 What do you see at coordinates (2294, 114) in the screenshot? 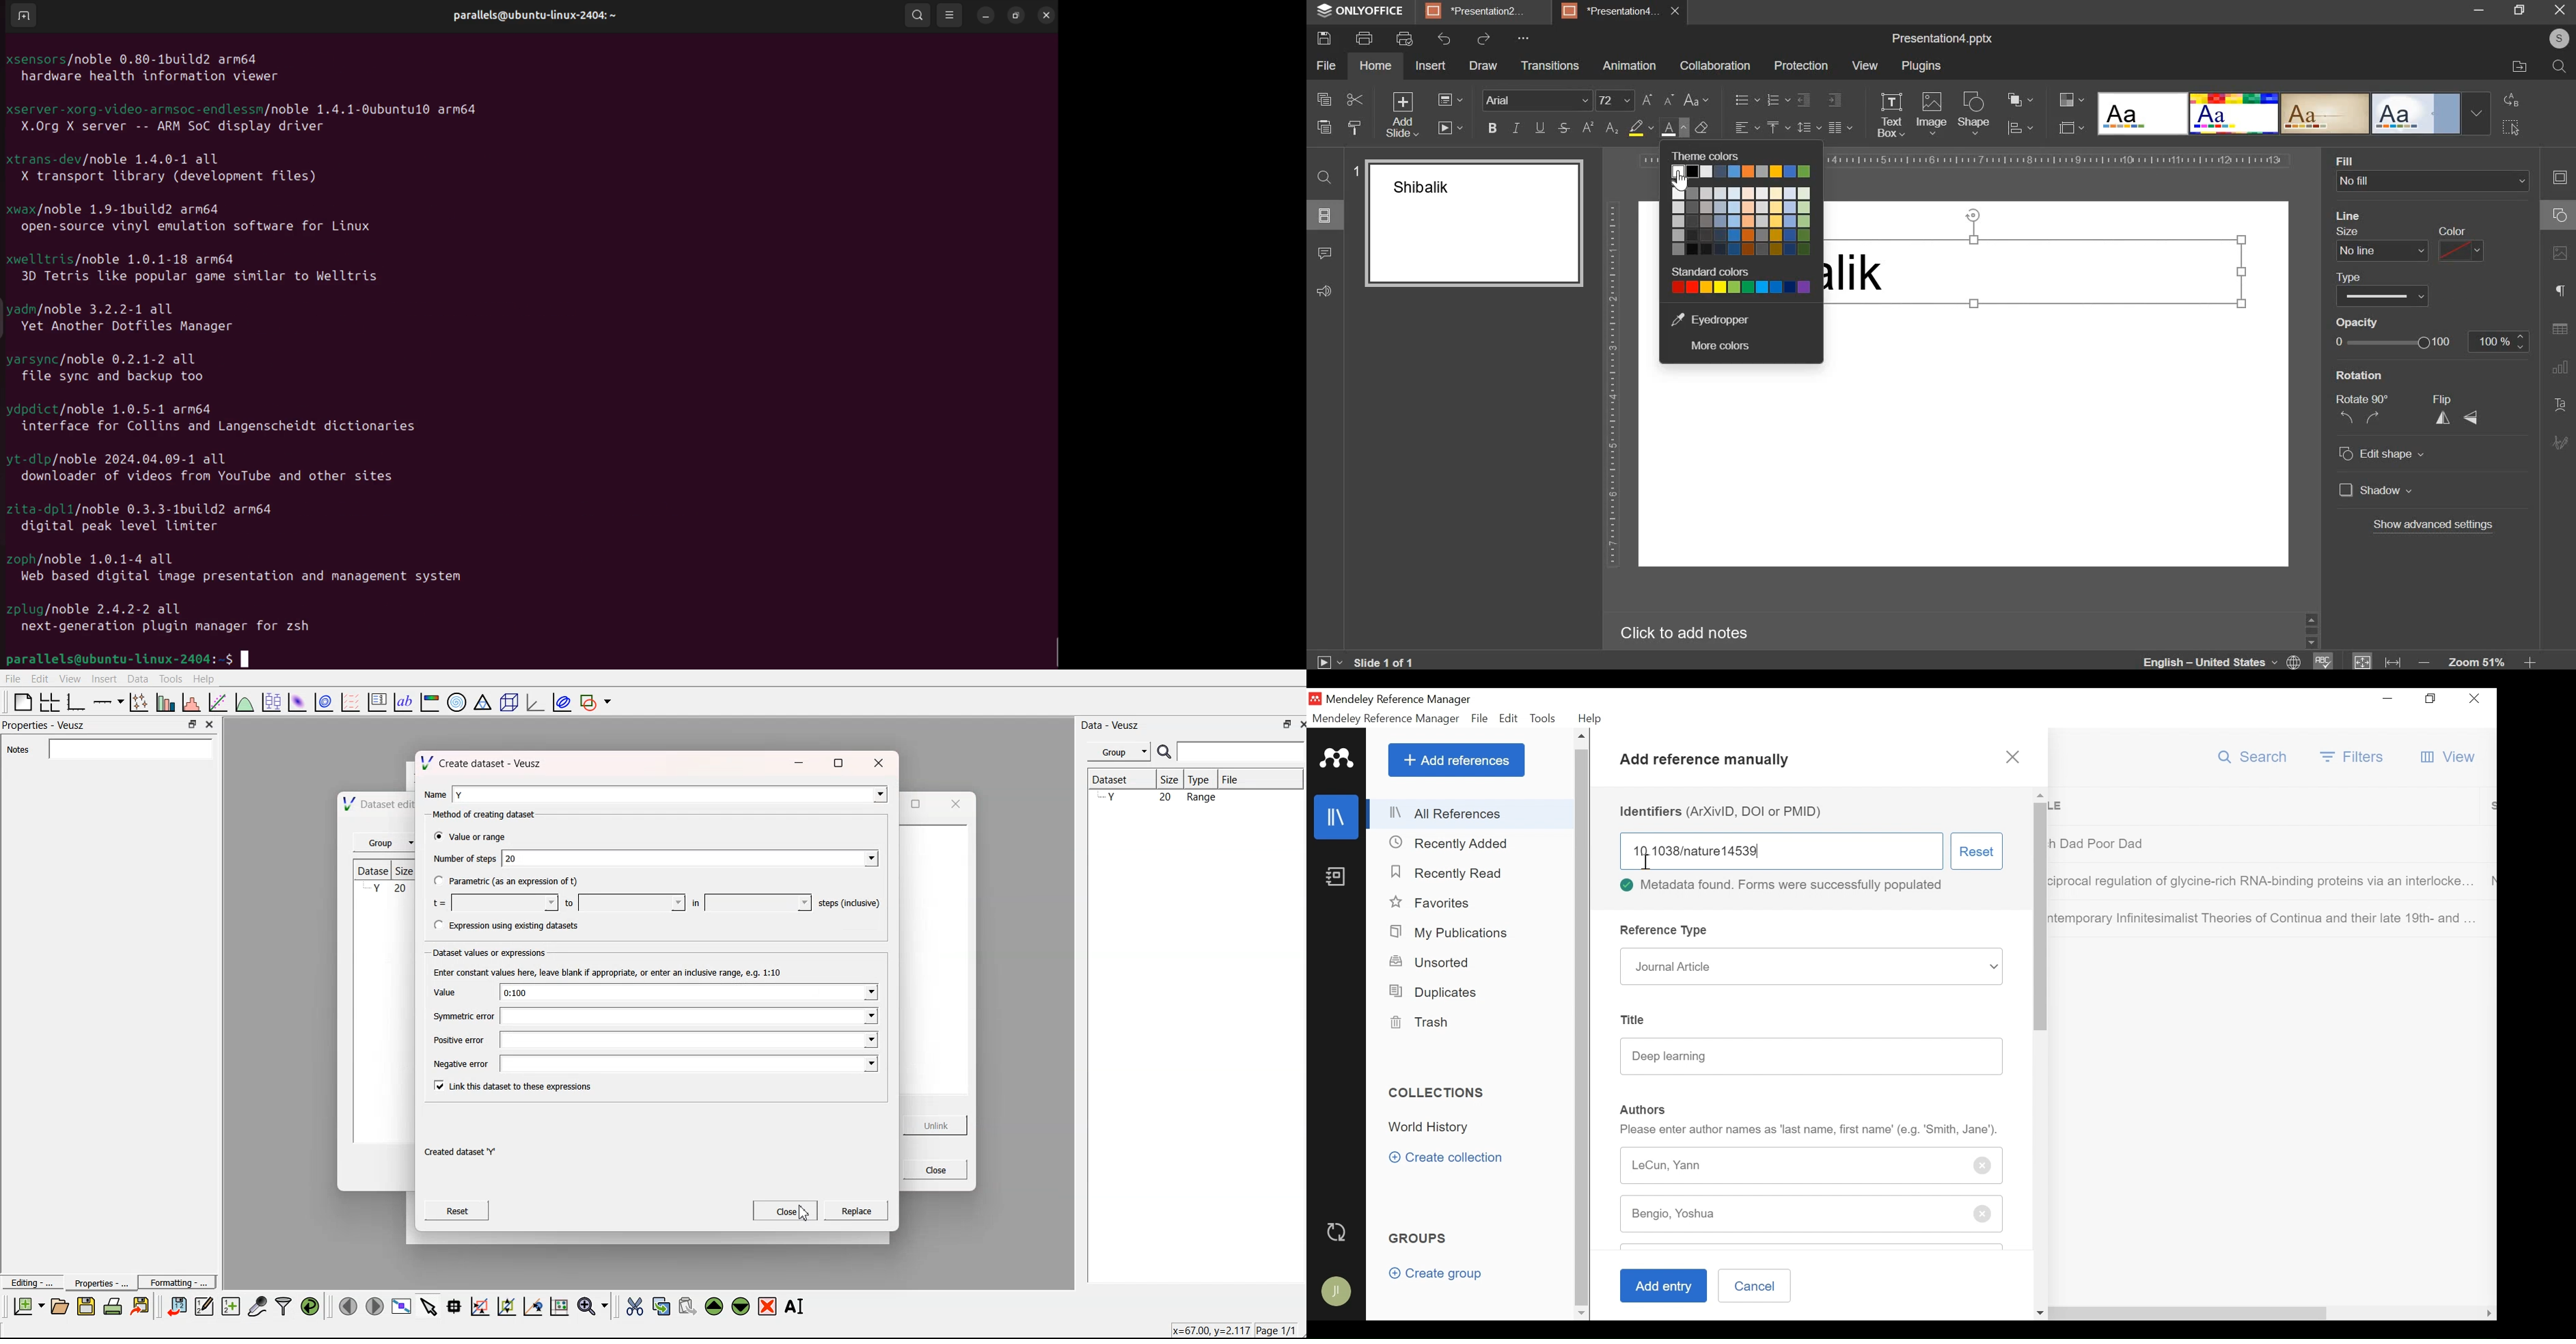
I see `design` at bounding box center [2294, 114].